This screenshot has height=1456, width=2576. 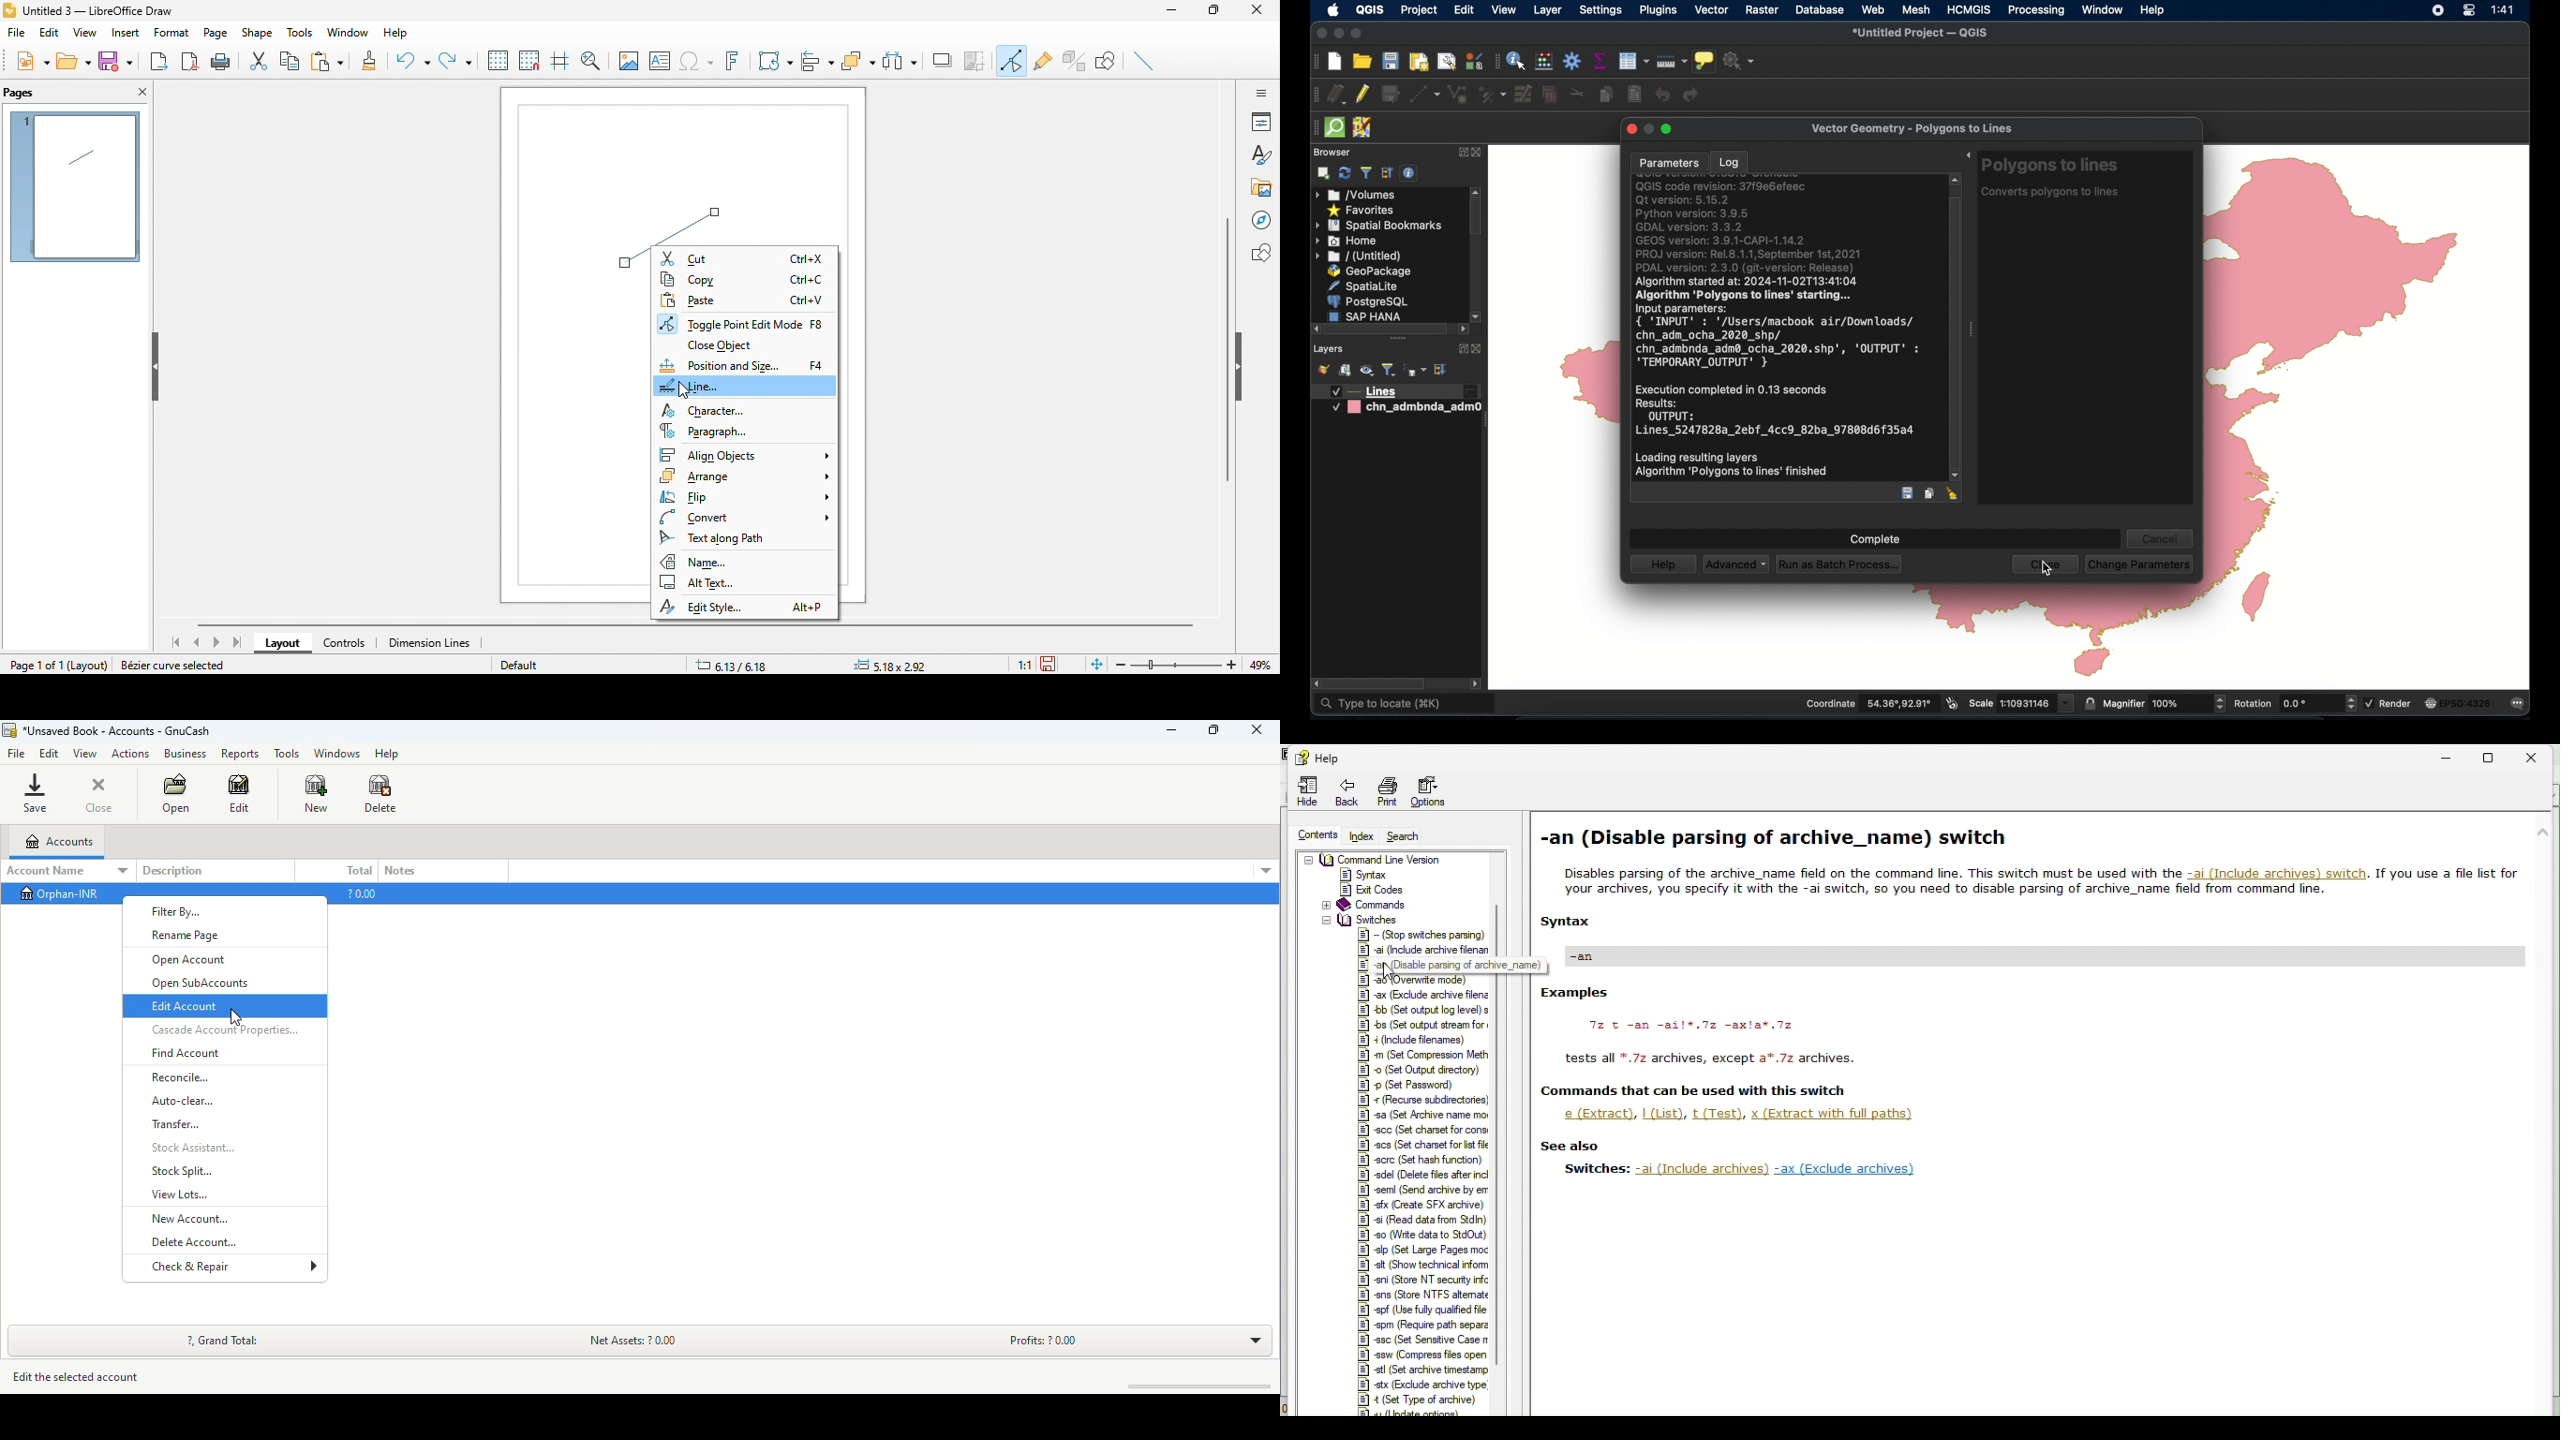 I want to click on |&] semi (Send archive by er, so click(x=1417, y=1190).